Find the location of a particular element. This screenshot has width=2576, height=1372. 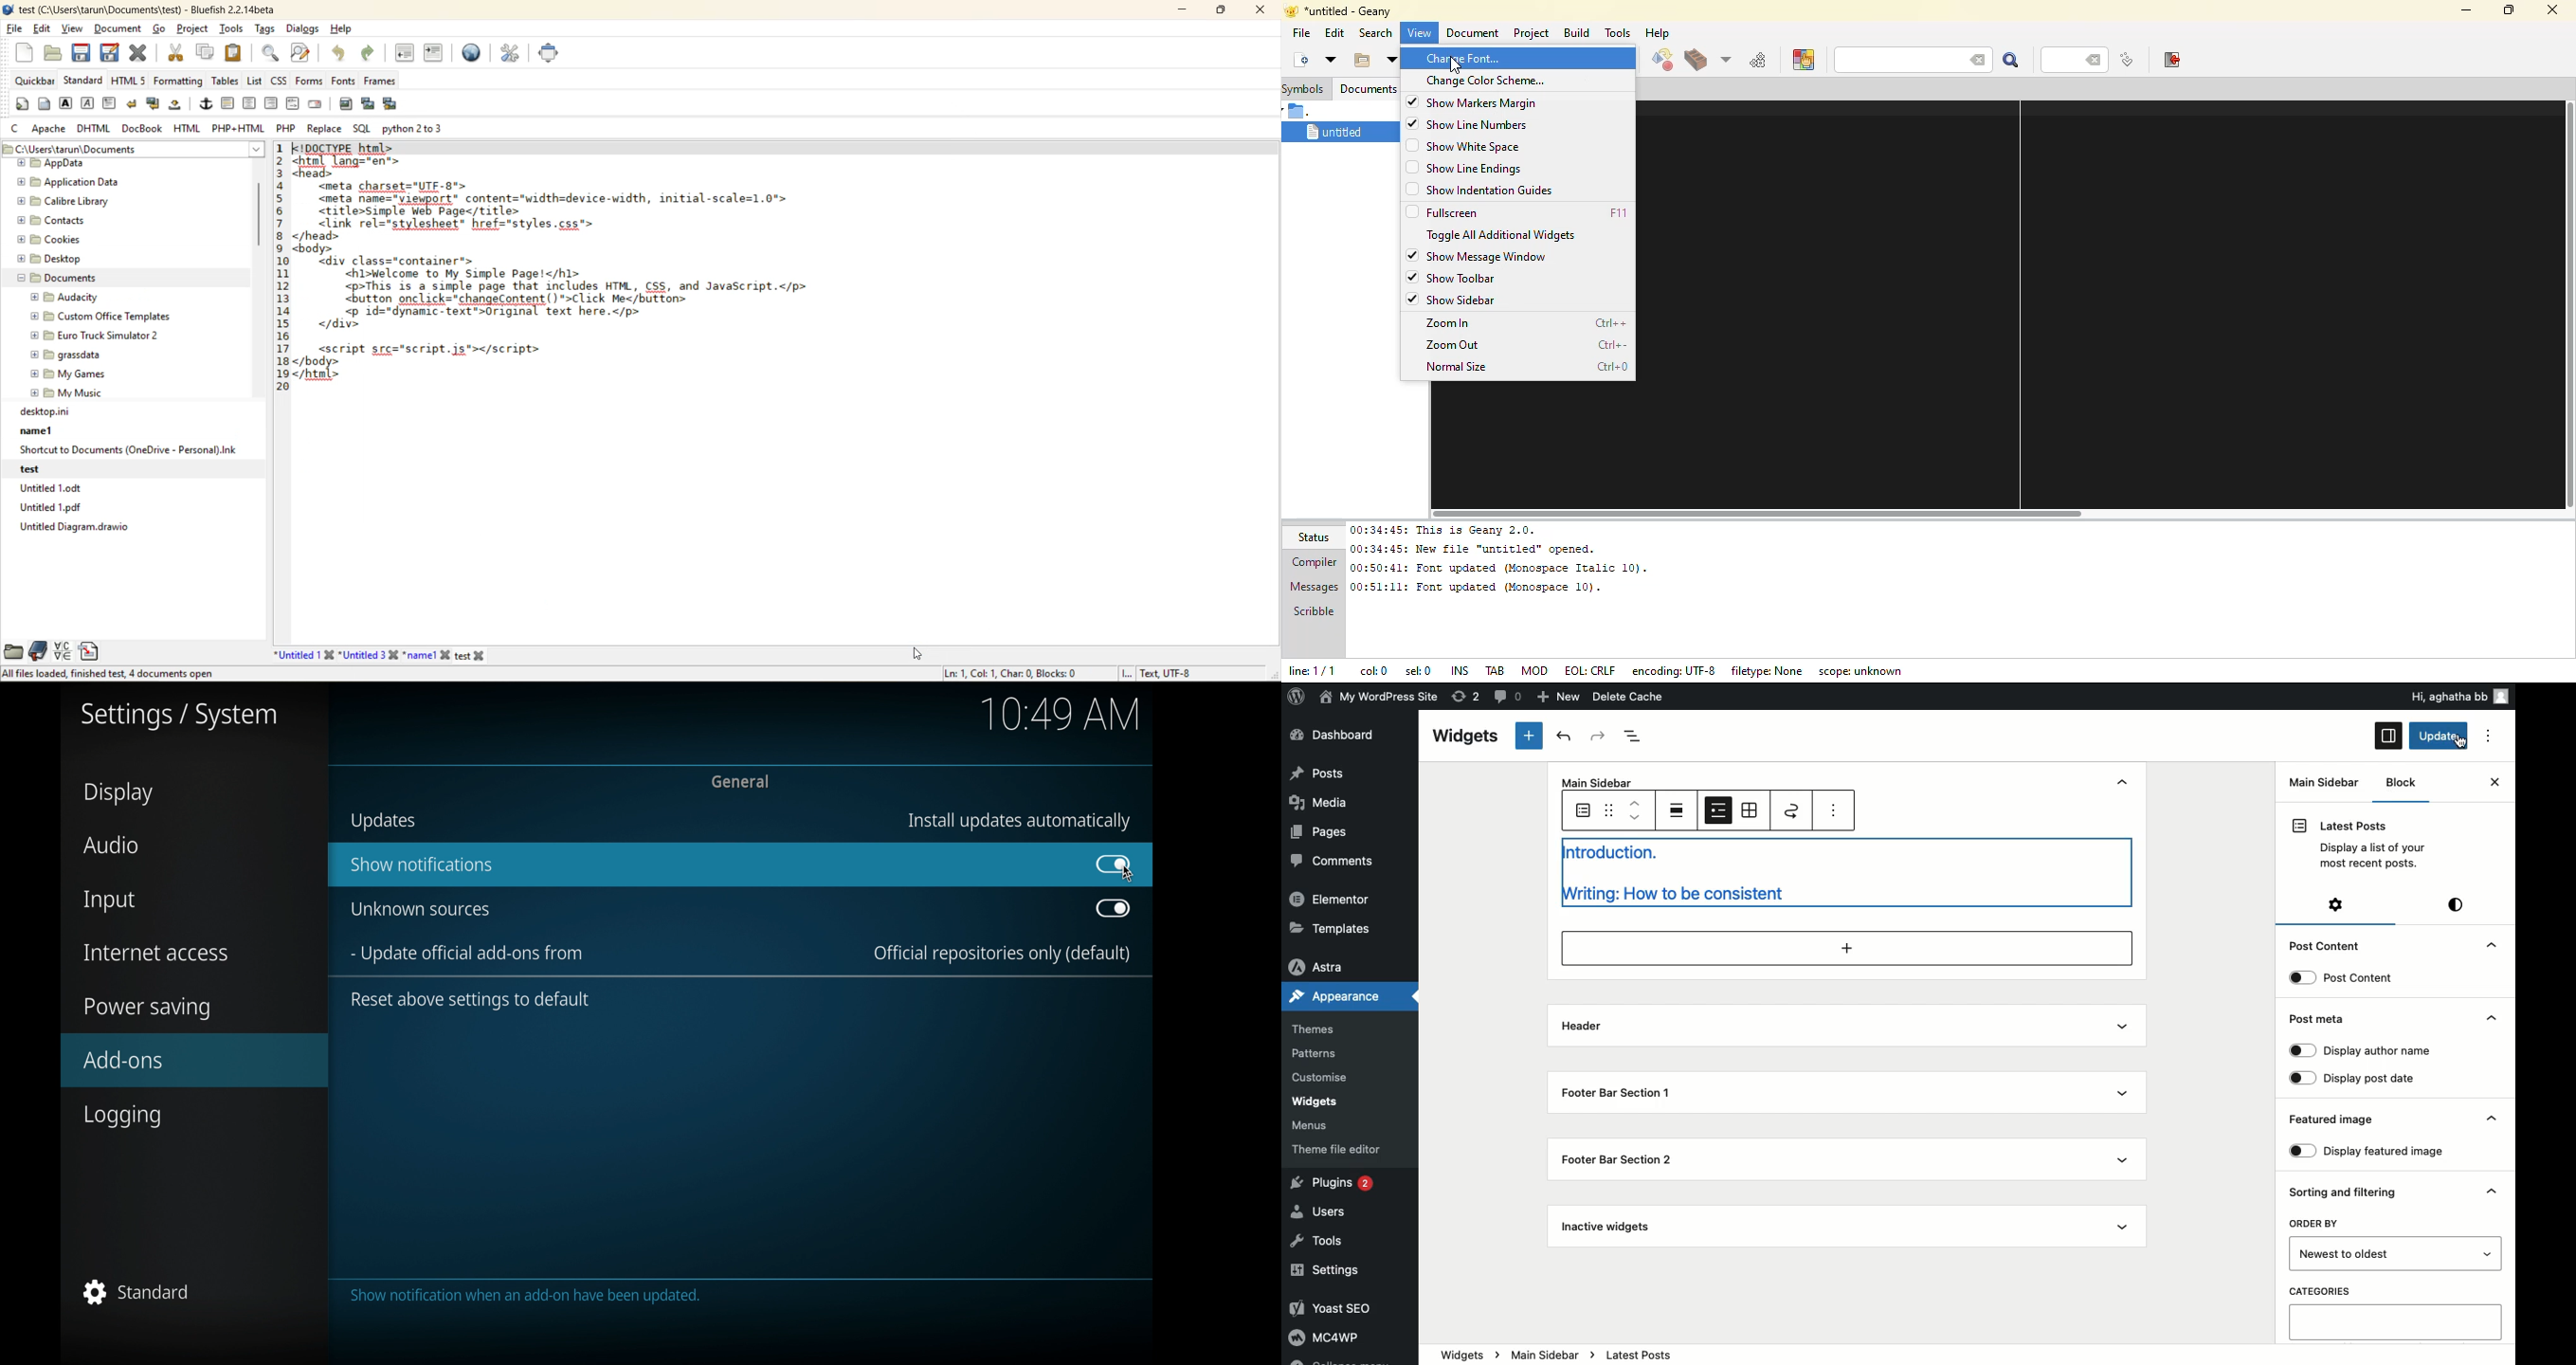

the category contains settings for the  add on. system  is located at coordinates (523, 1296).